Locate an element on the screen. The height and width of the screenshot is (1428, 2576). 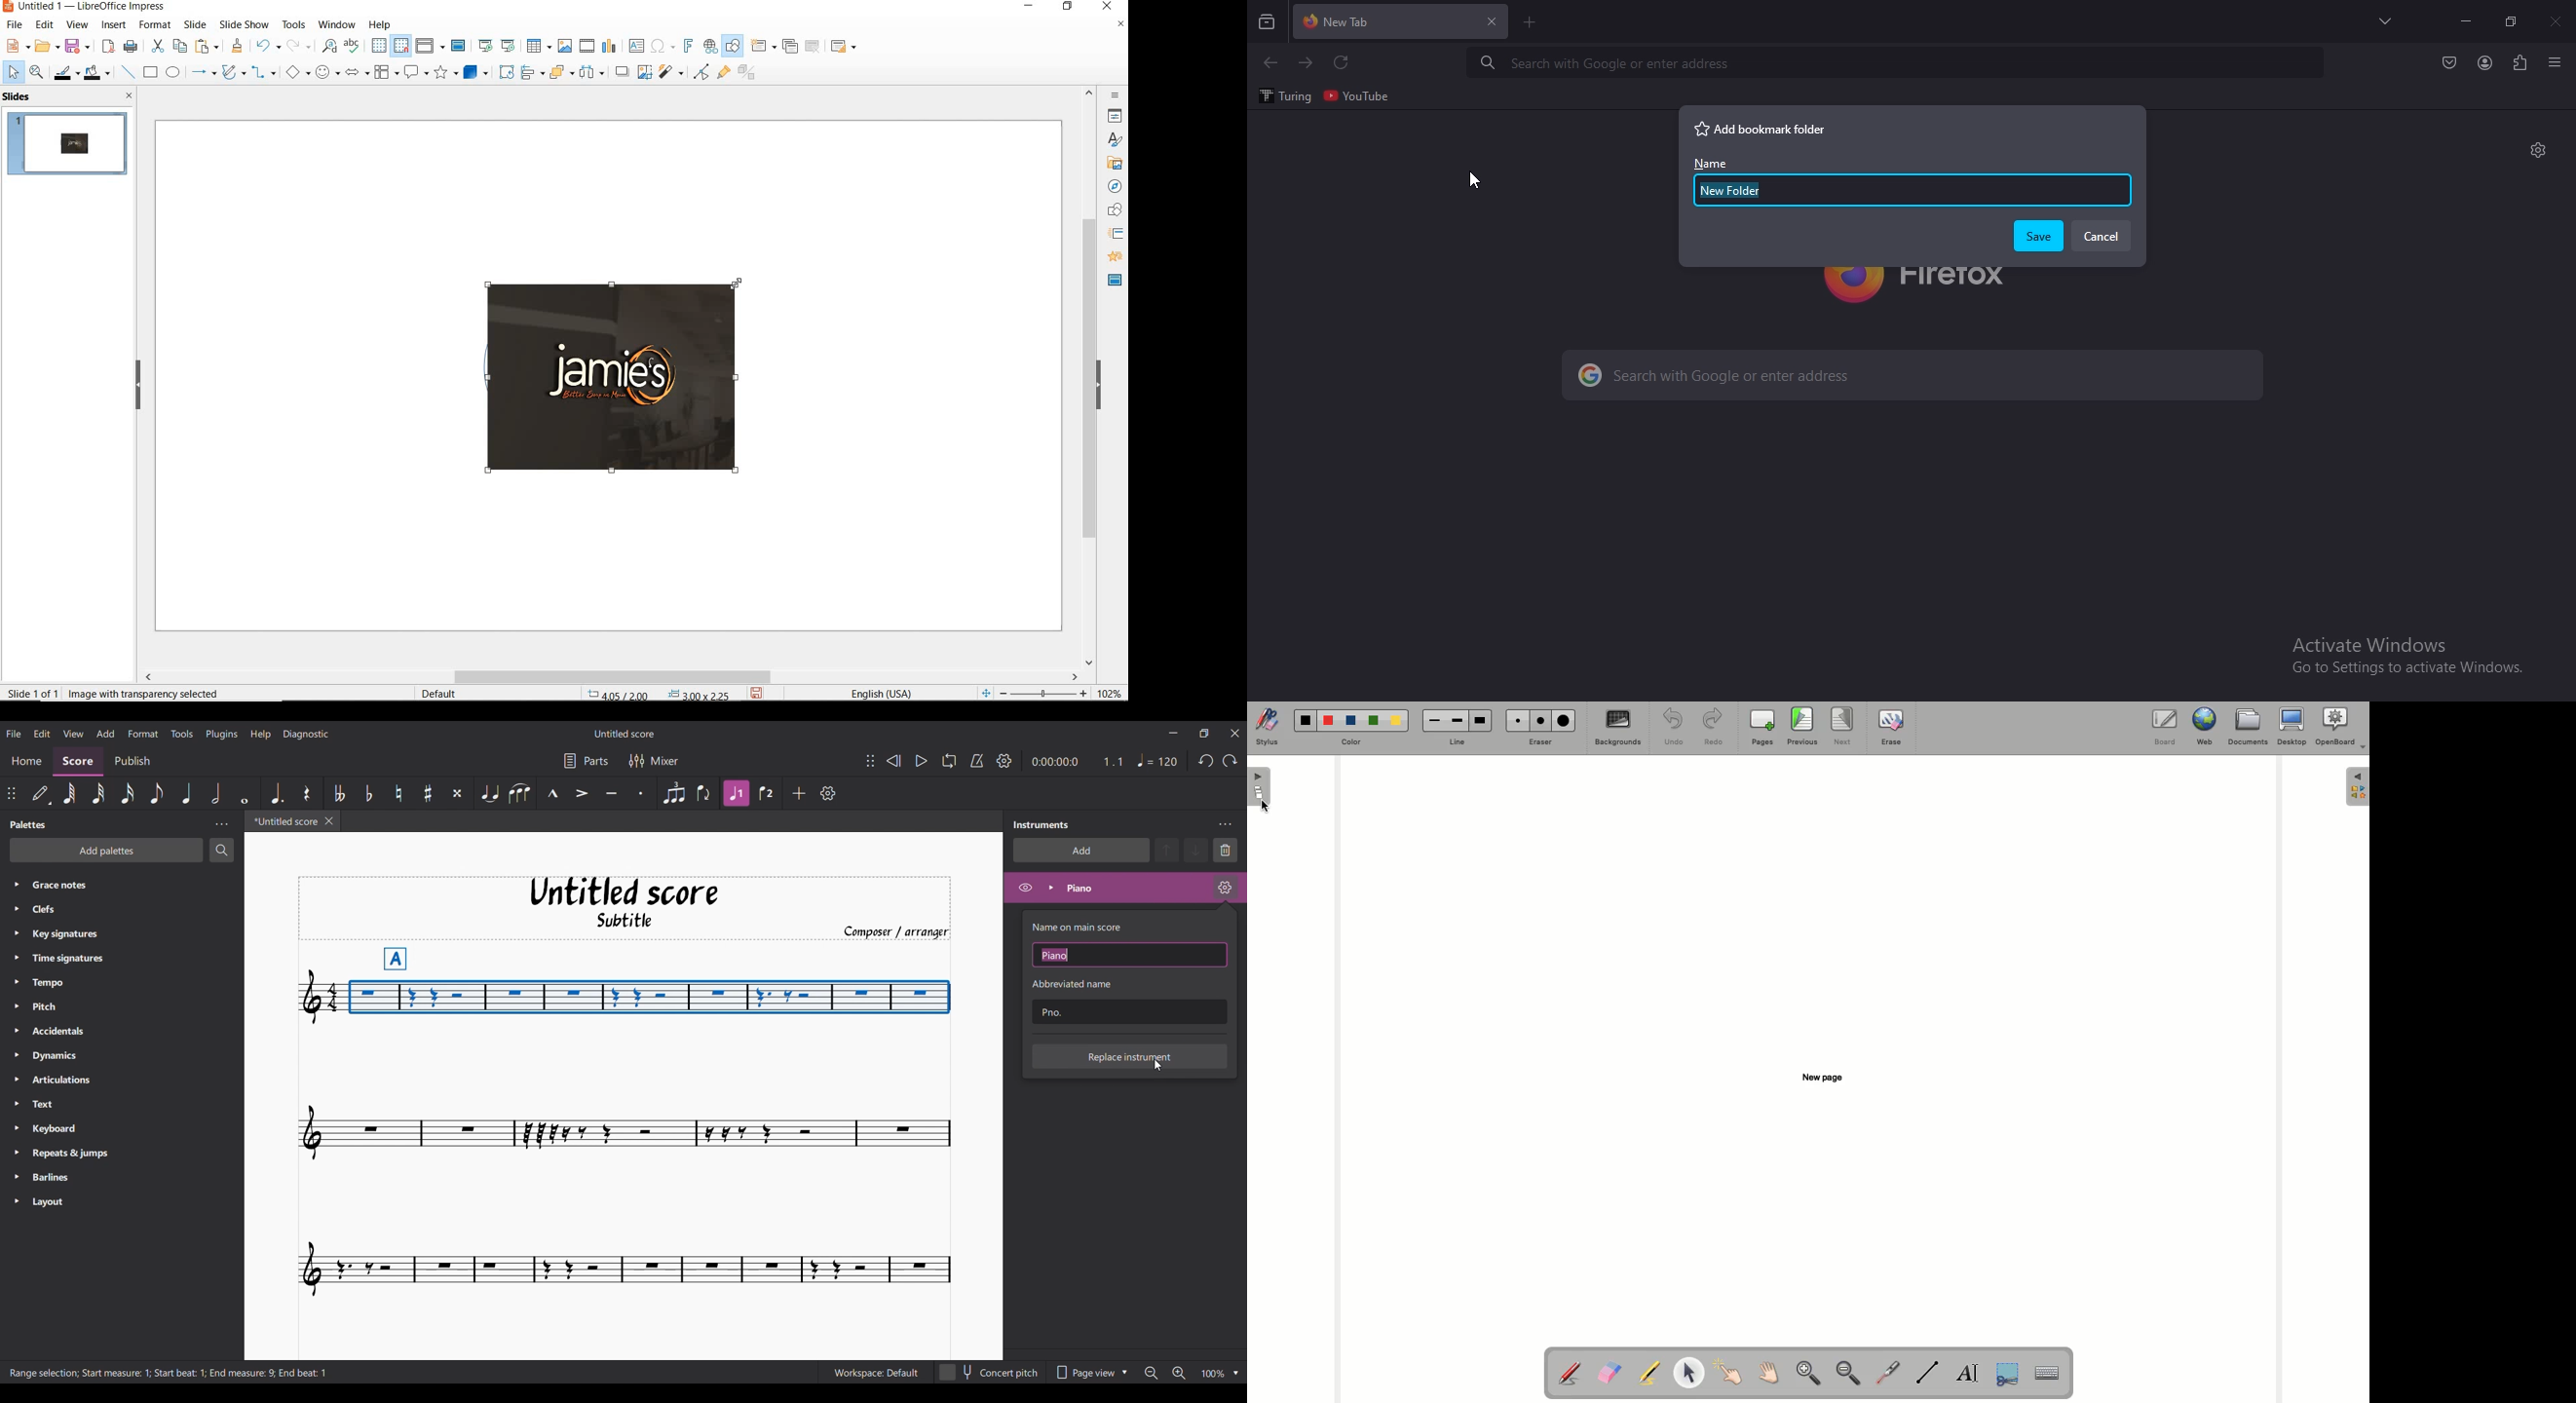
Quarter note is located at coordinates (1157, 760).